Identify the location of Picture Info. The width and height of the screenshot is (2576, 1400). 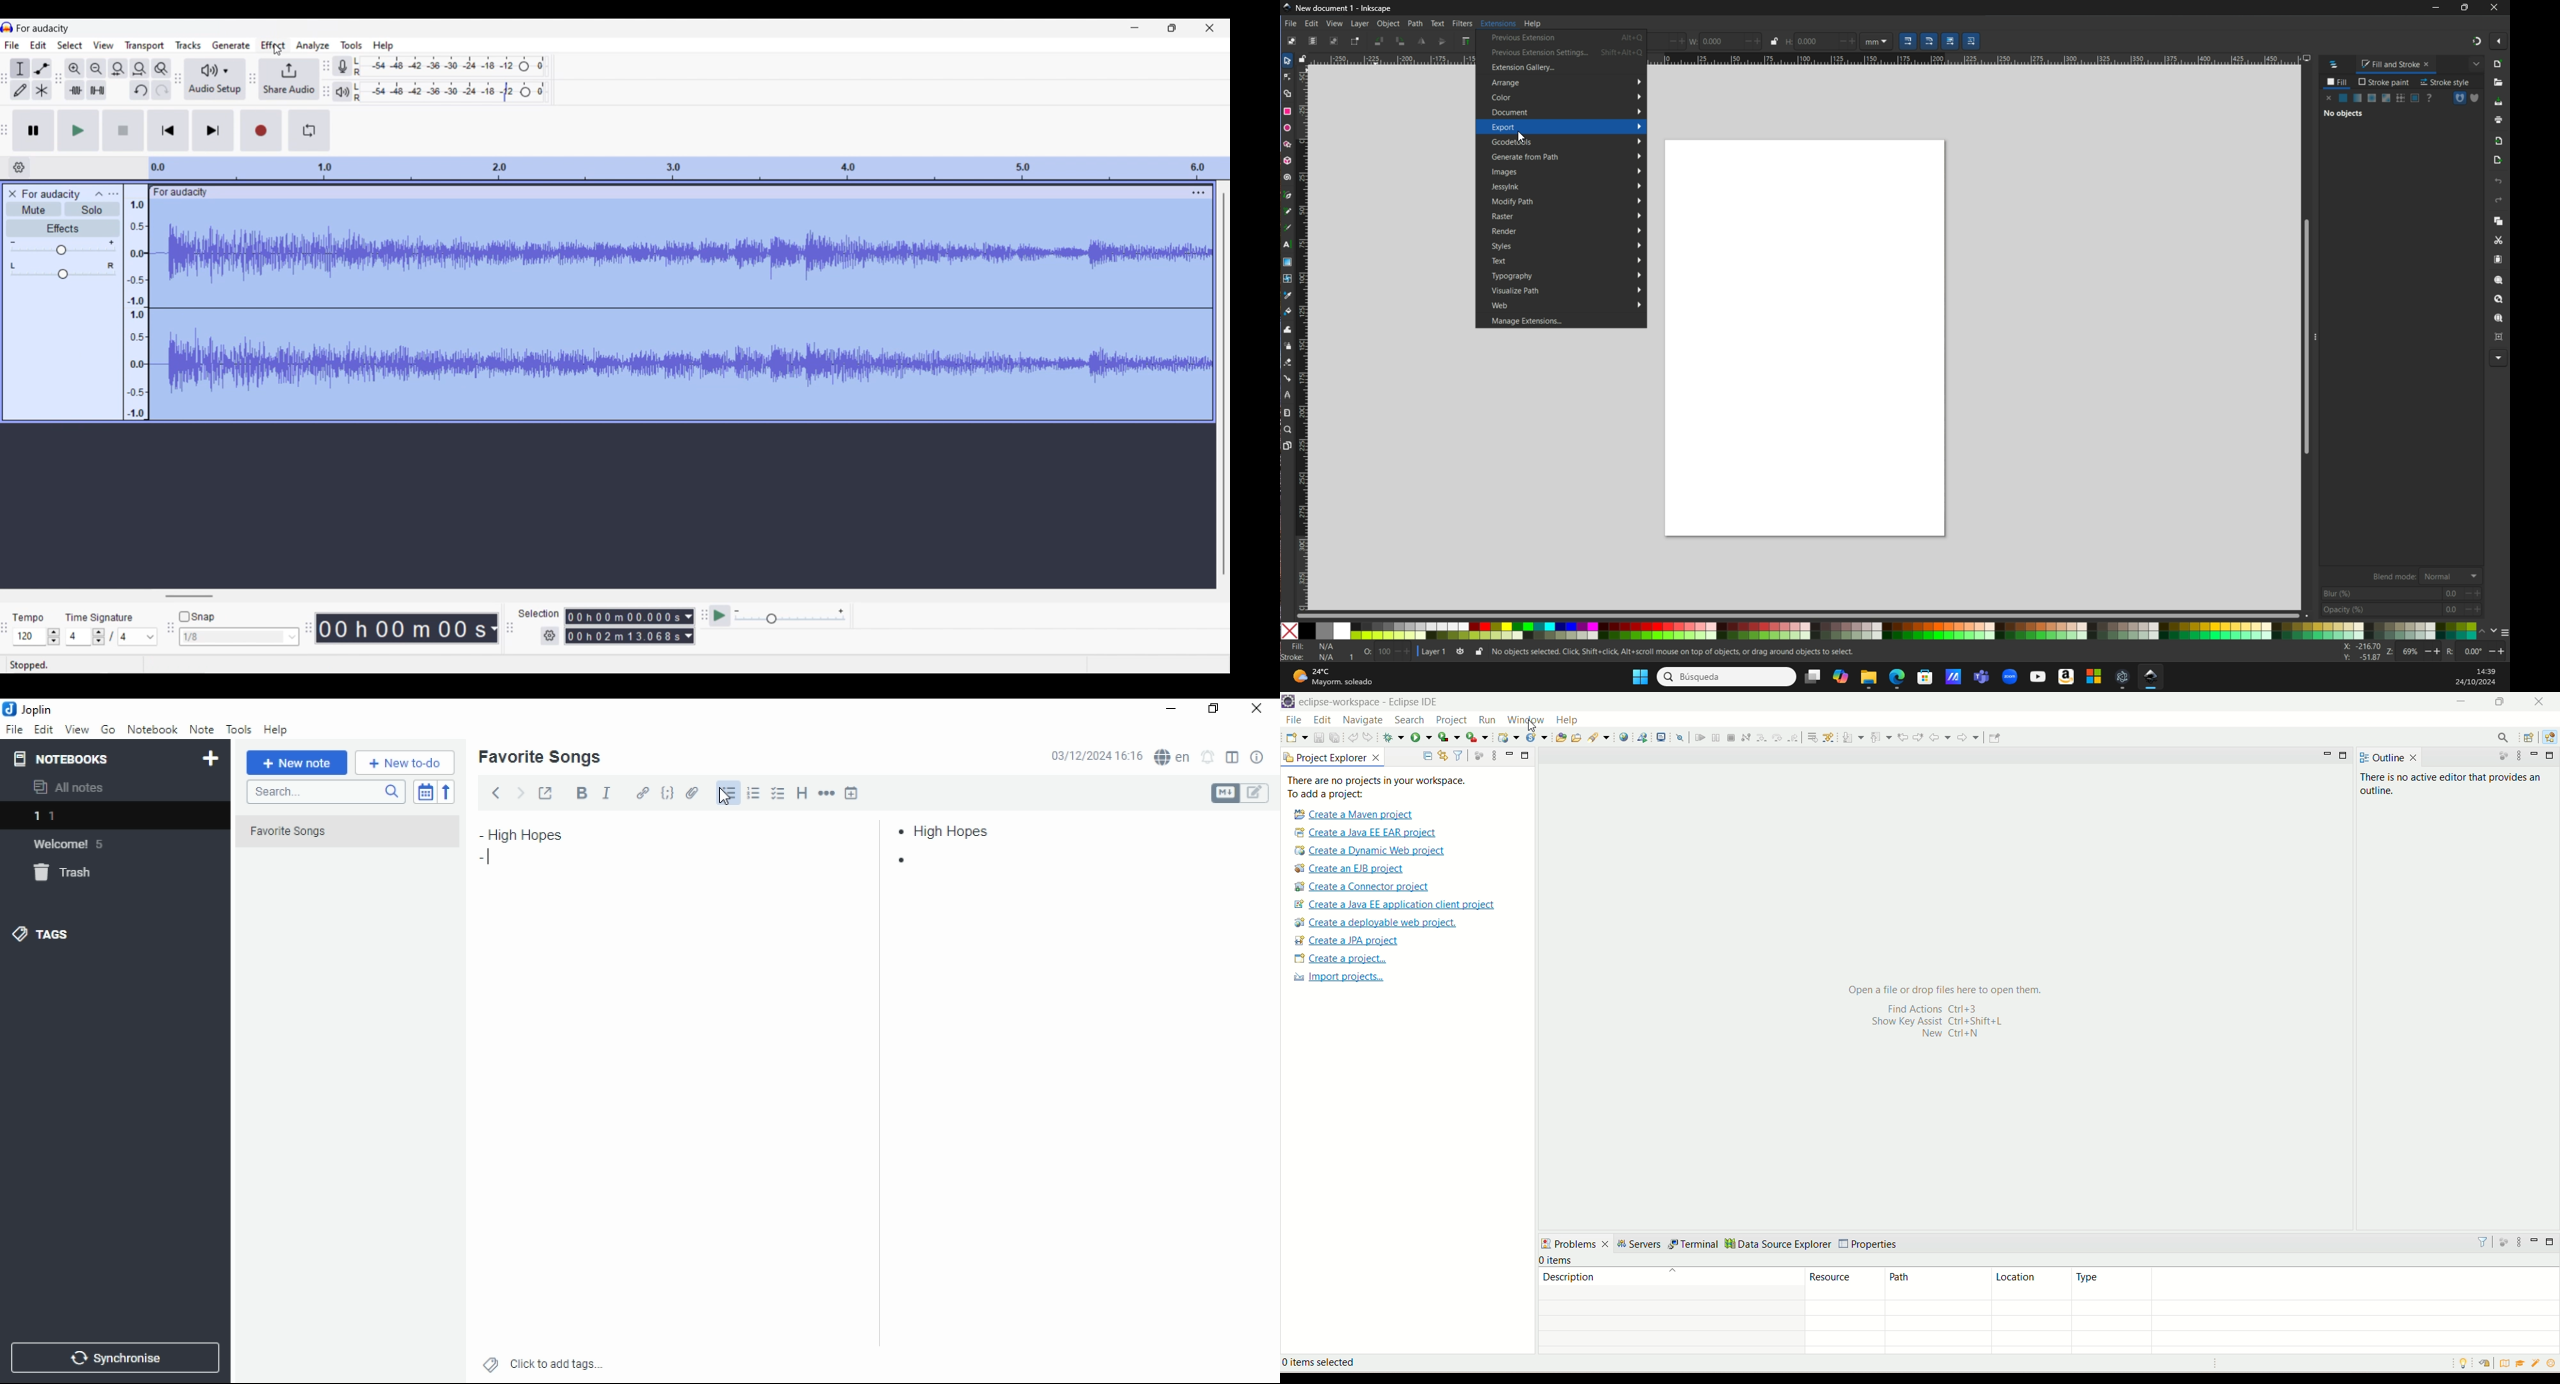
(2422, 652).